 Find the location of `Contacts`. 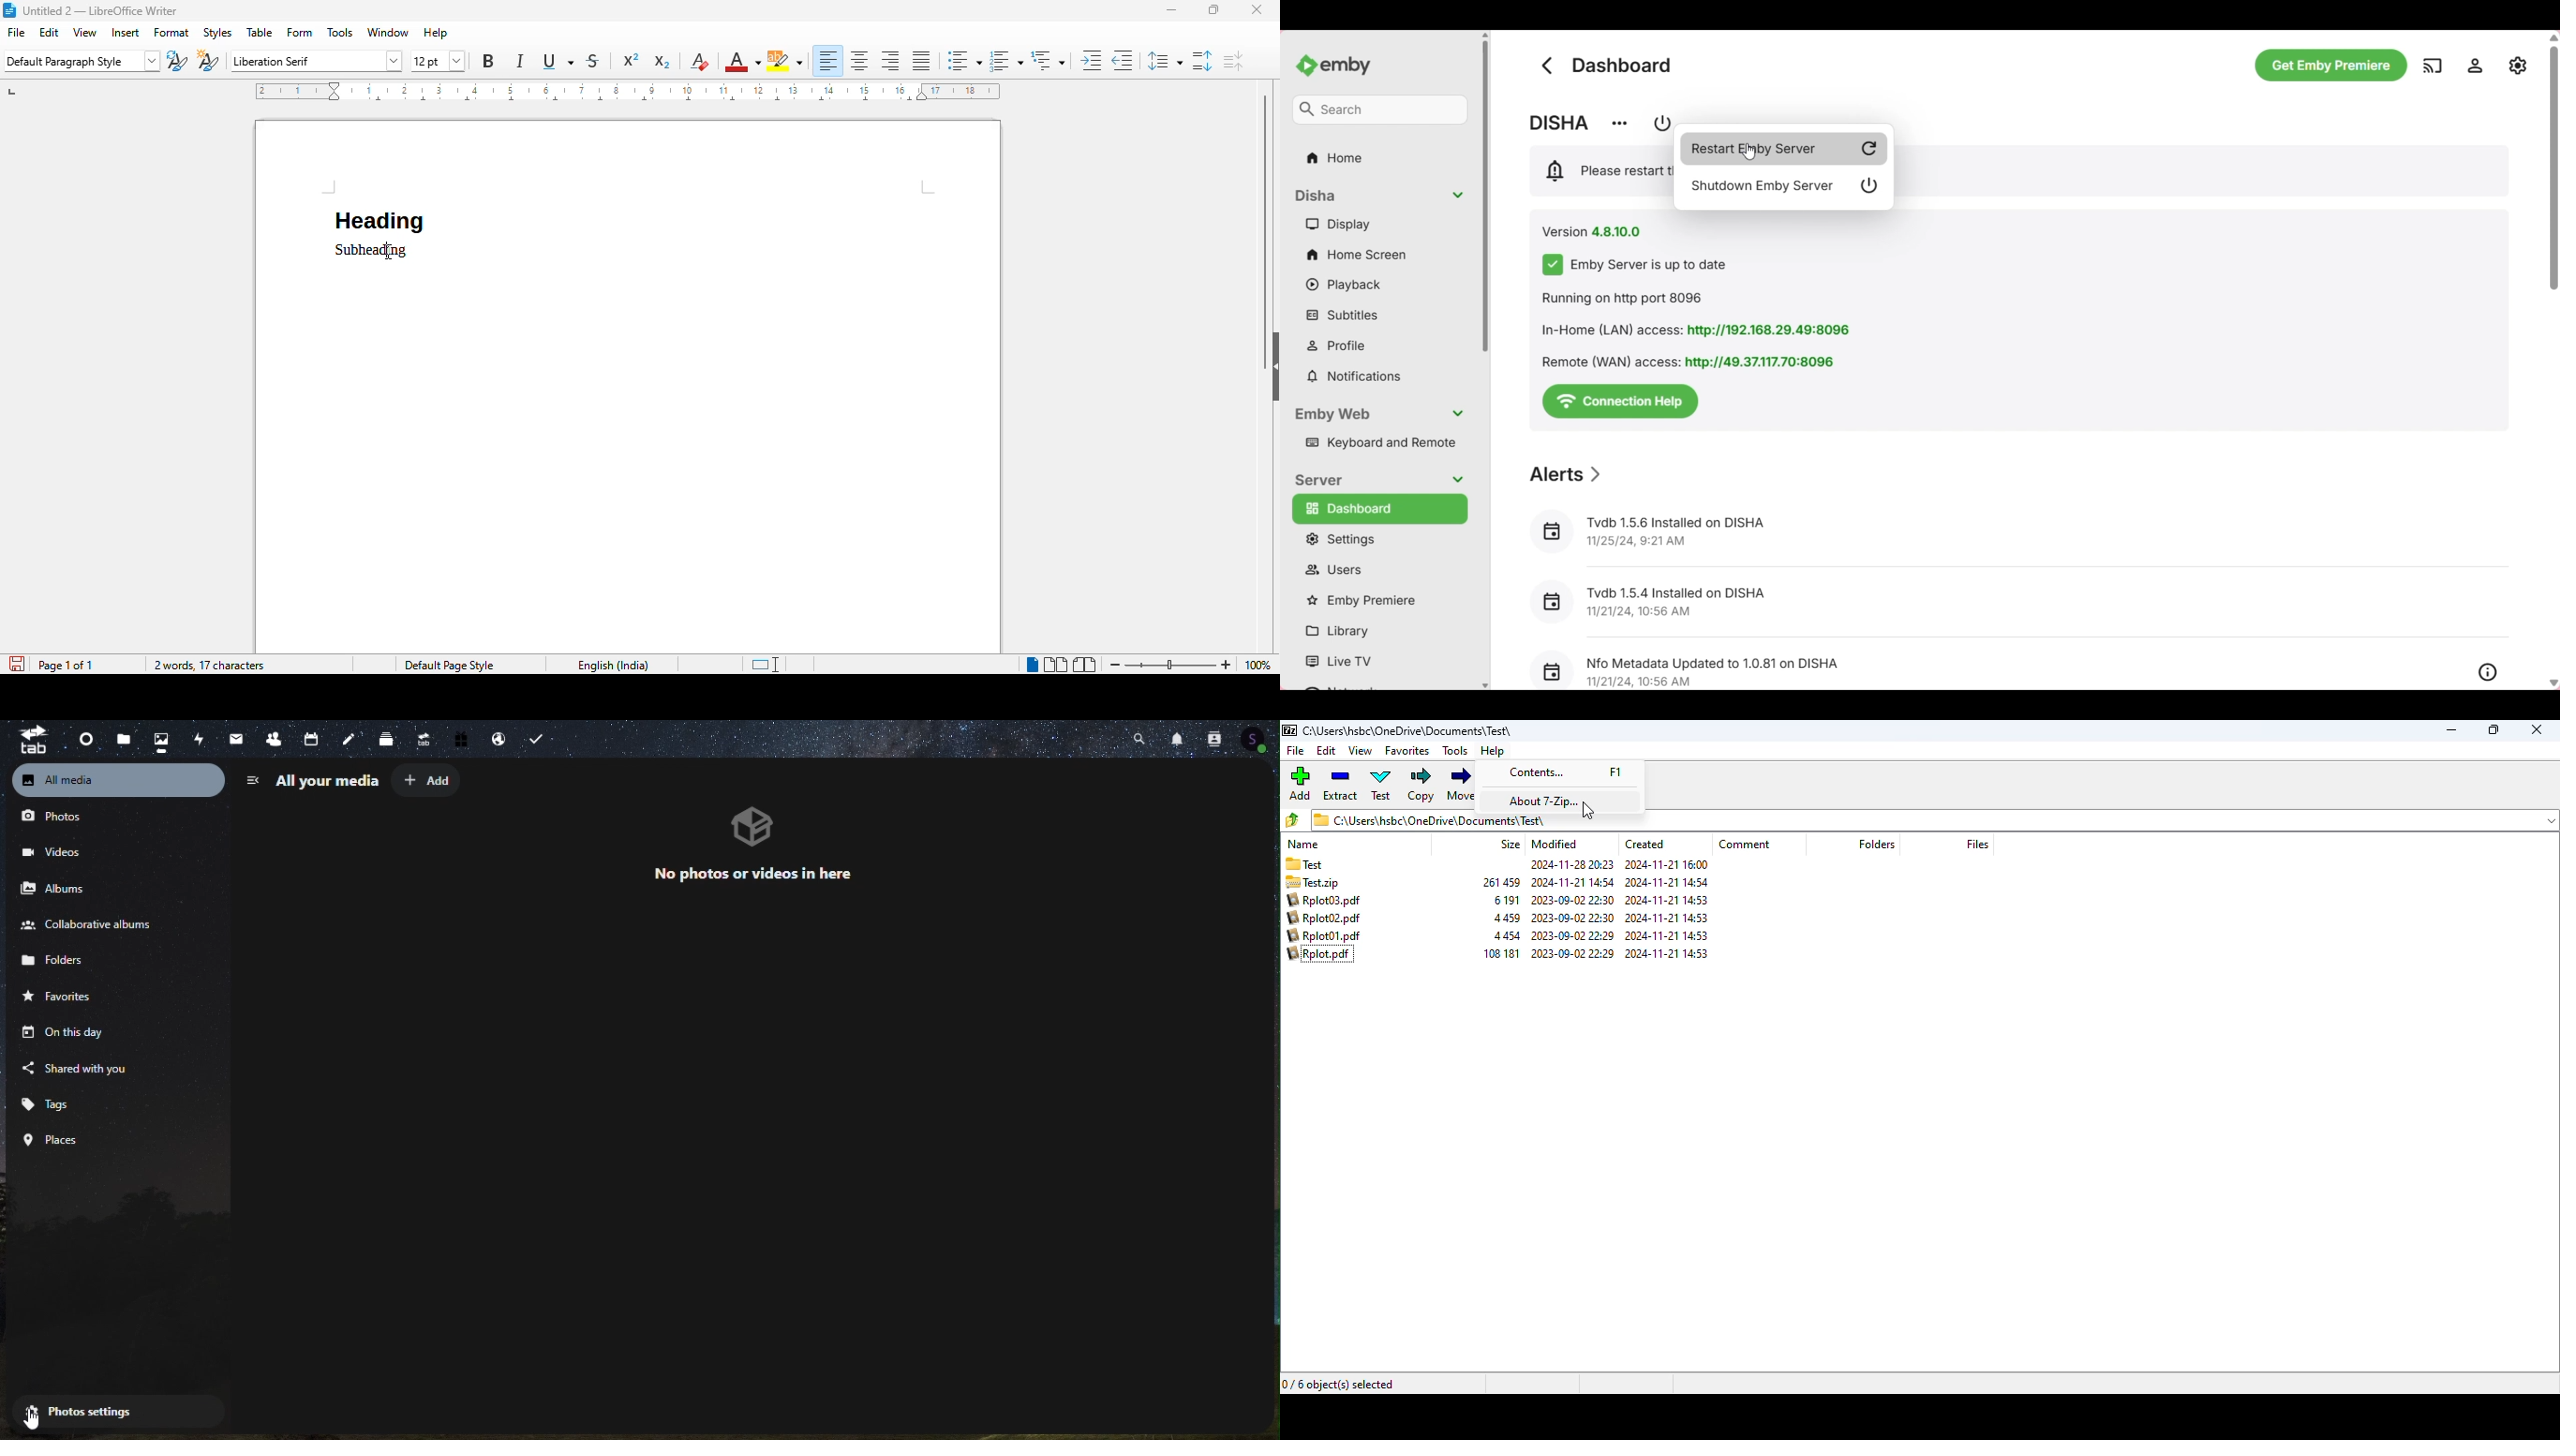

Contacts is located at coordinates (1211, 739).